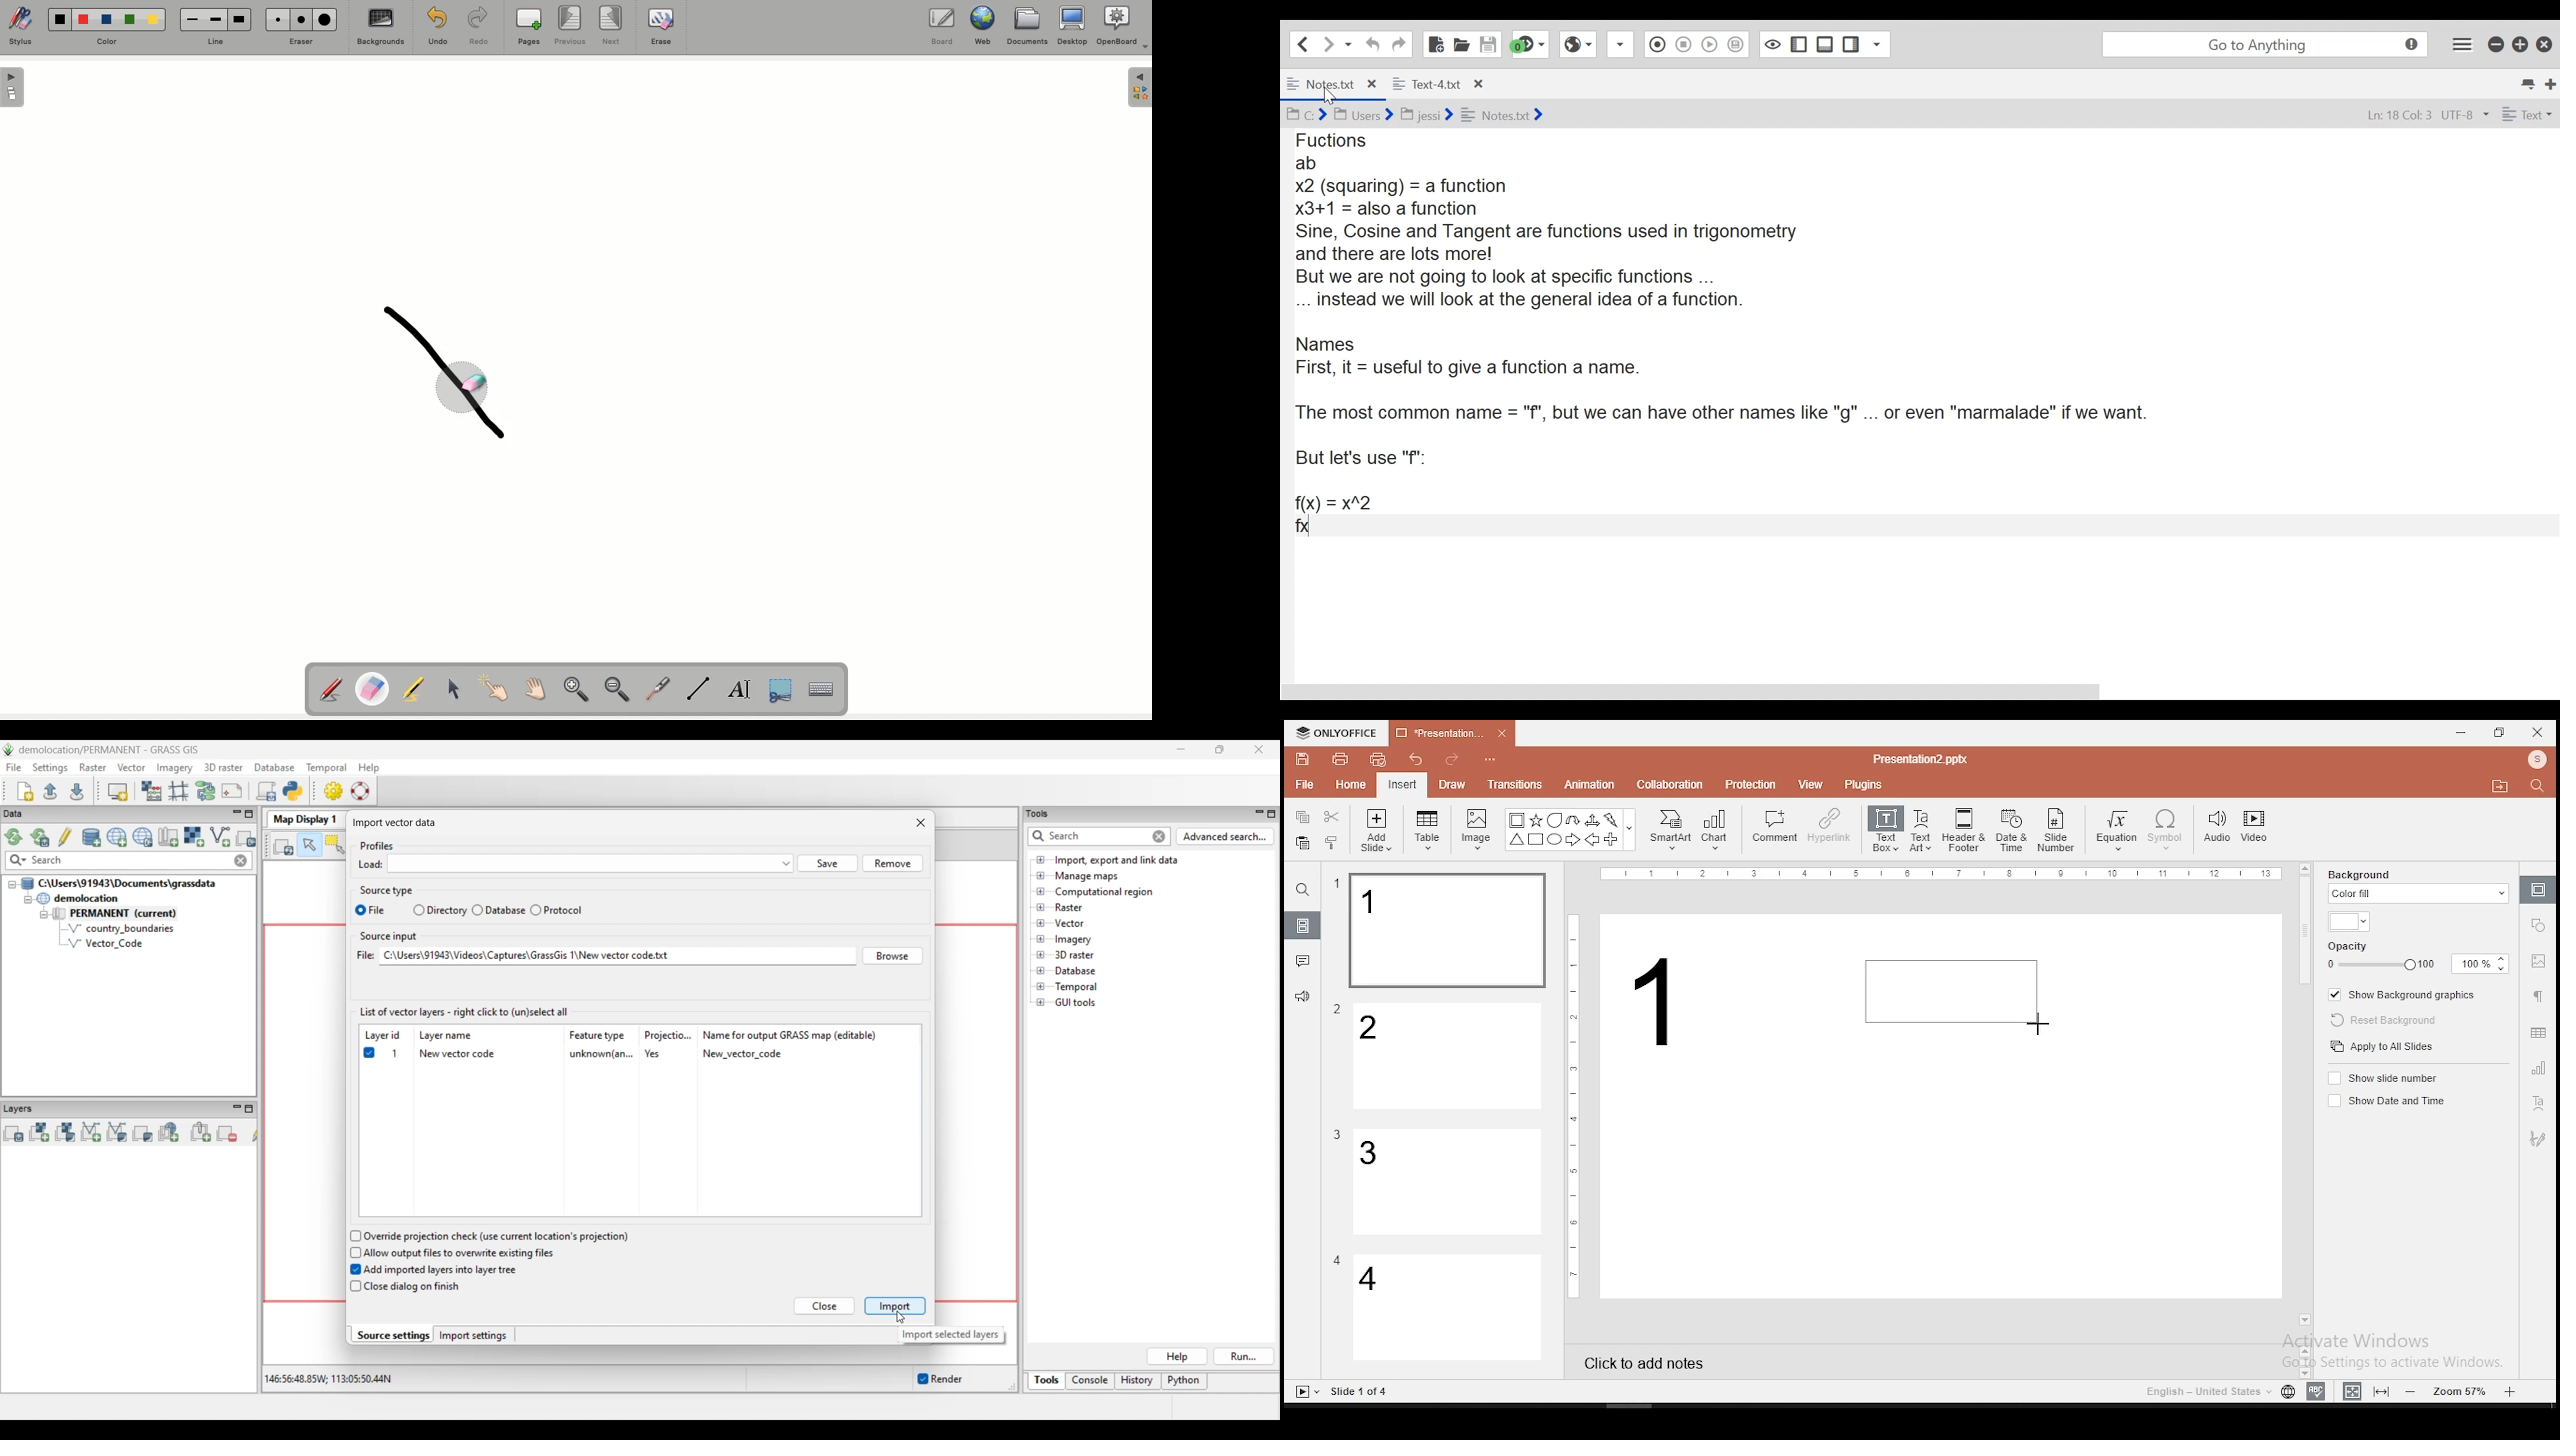 The width and height of the screenshot is (2576, 1456). I want to click on Line, so click(220, 41).